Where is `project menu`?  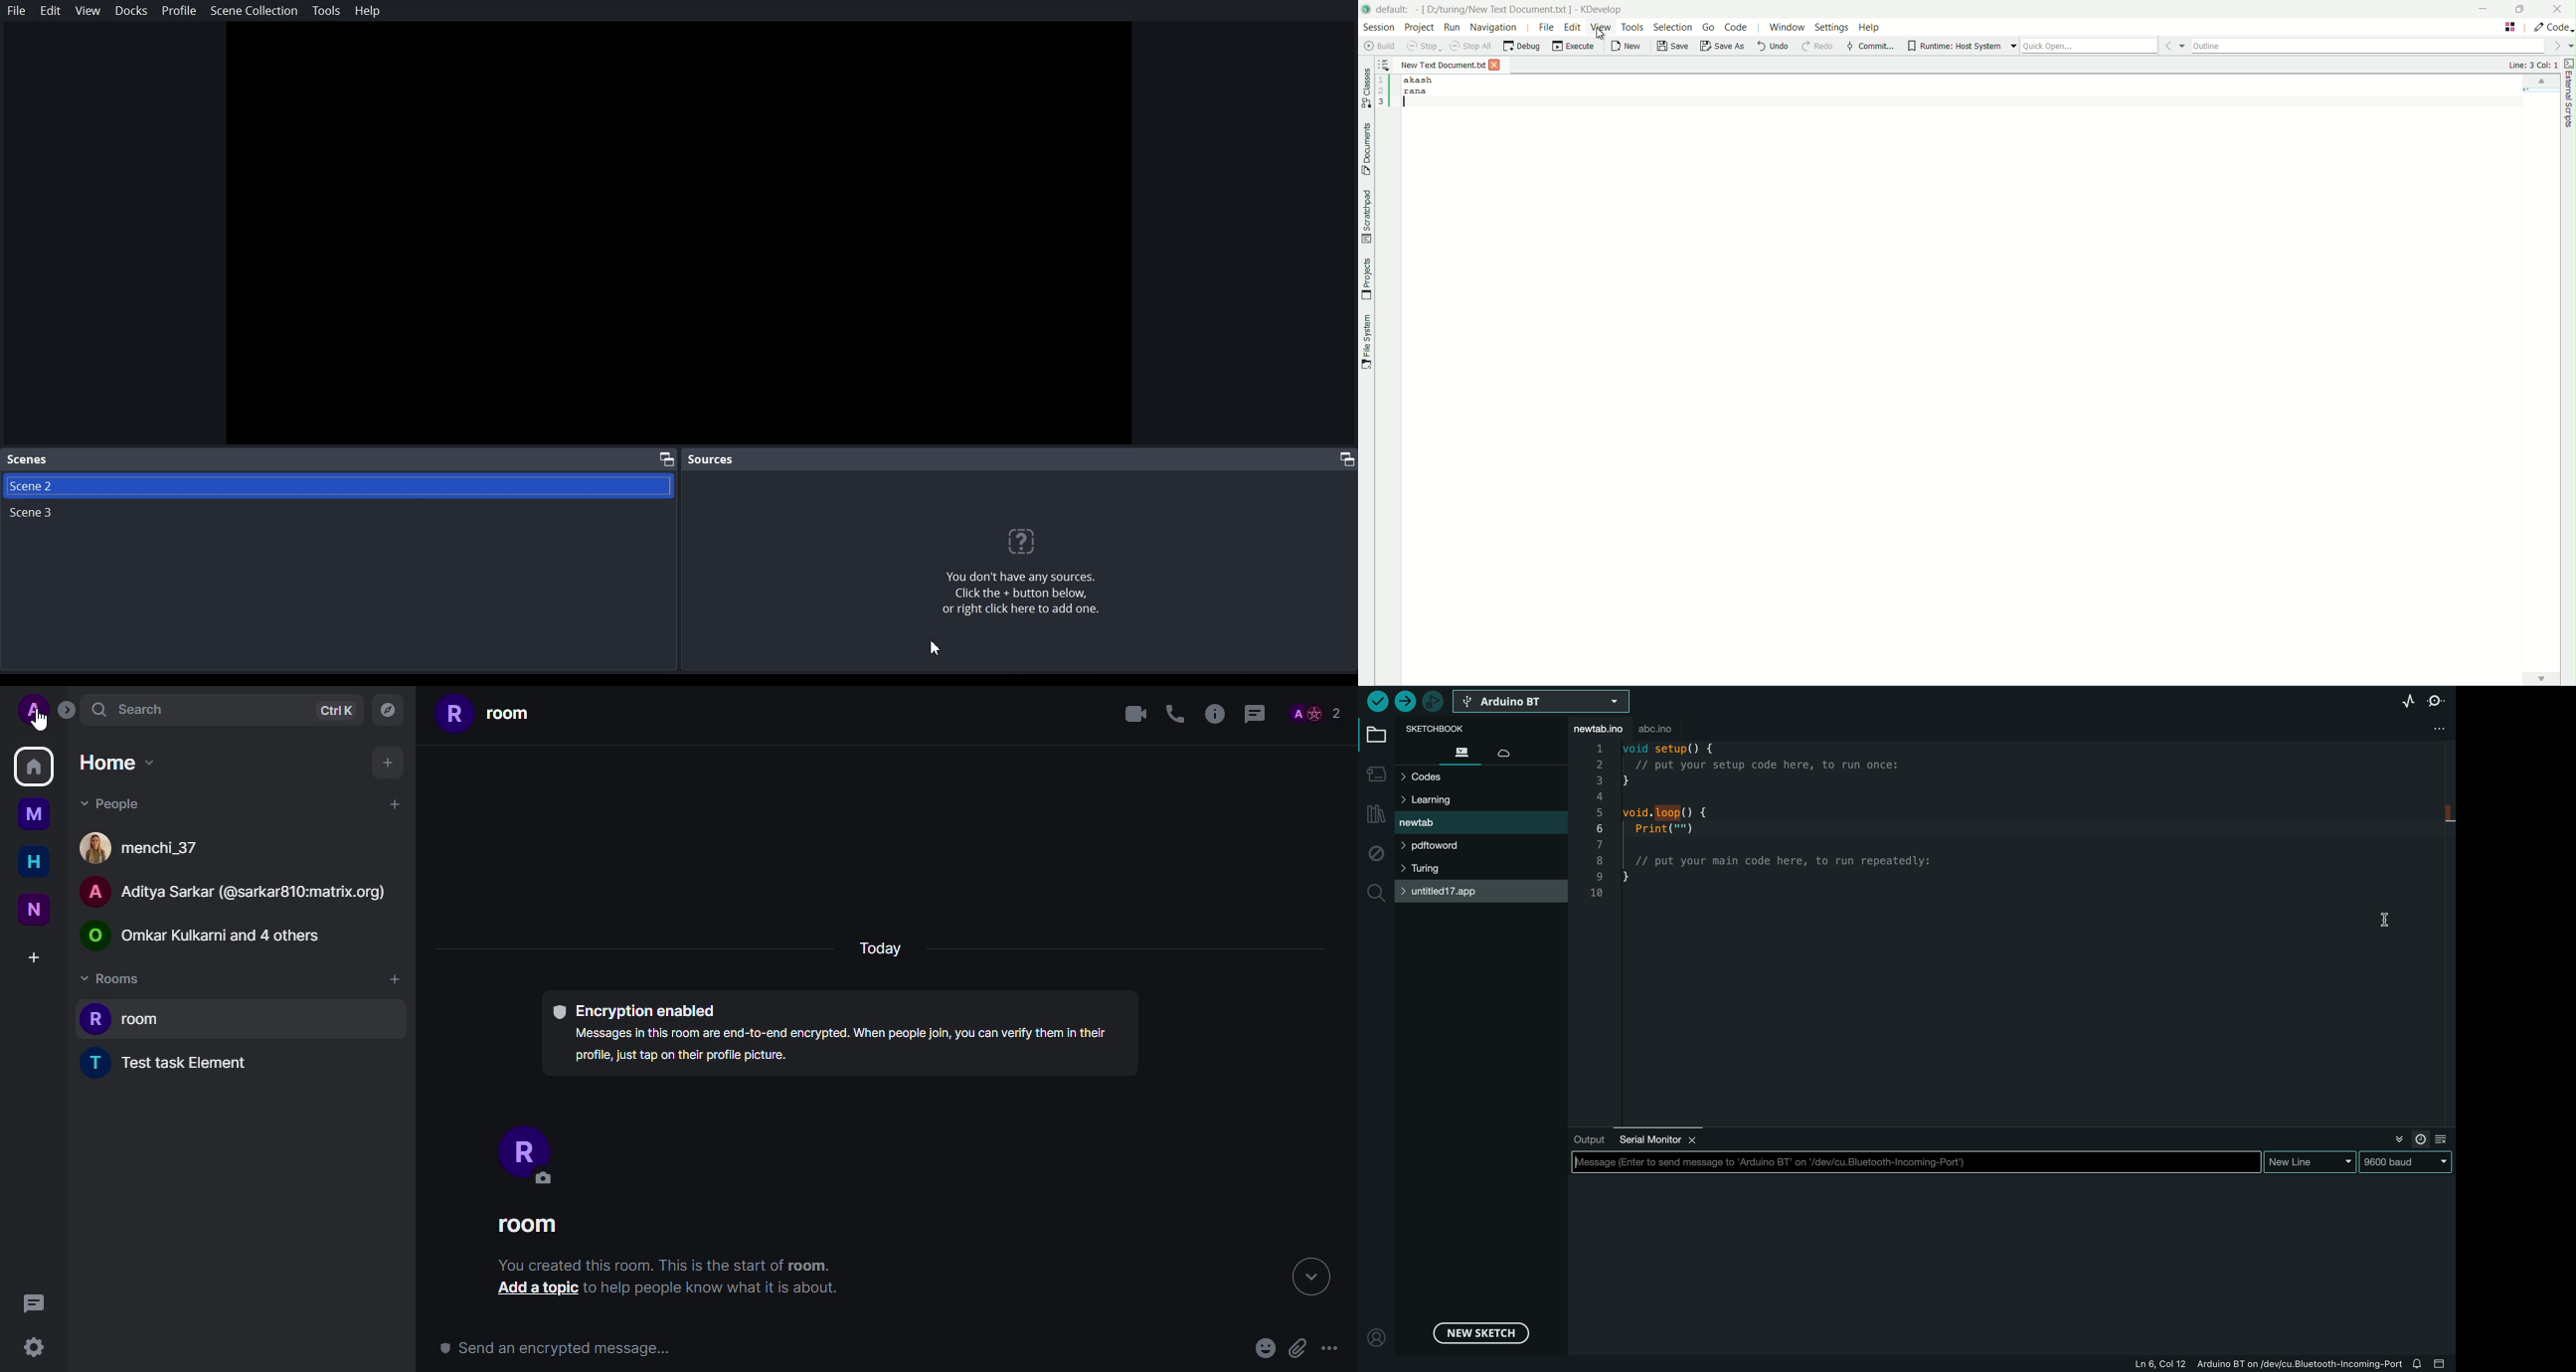 project menu is located at coordinates (1418, 27).